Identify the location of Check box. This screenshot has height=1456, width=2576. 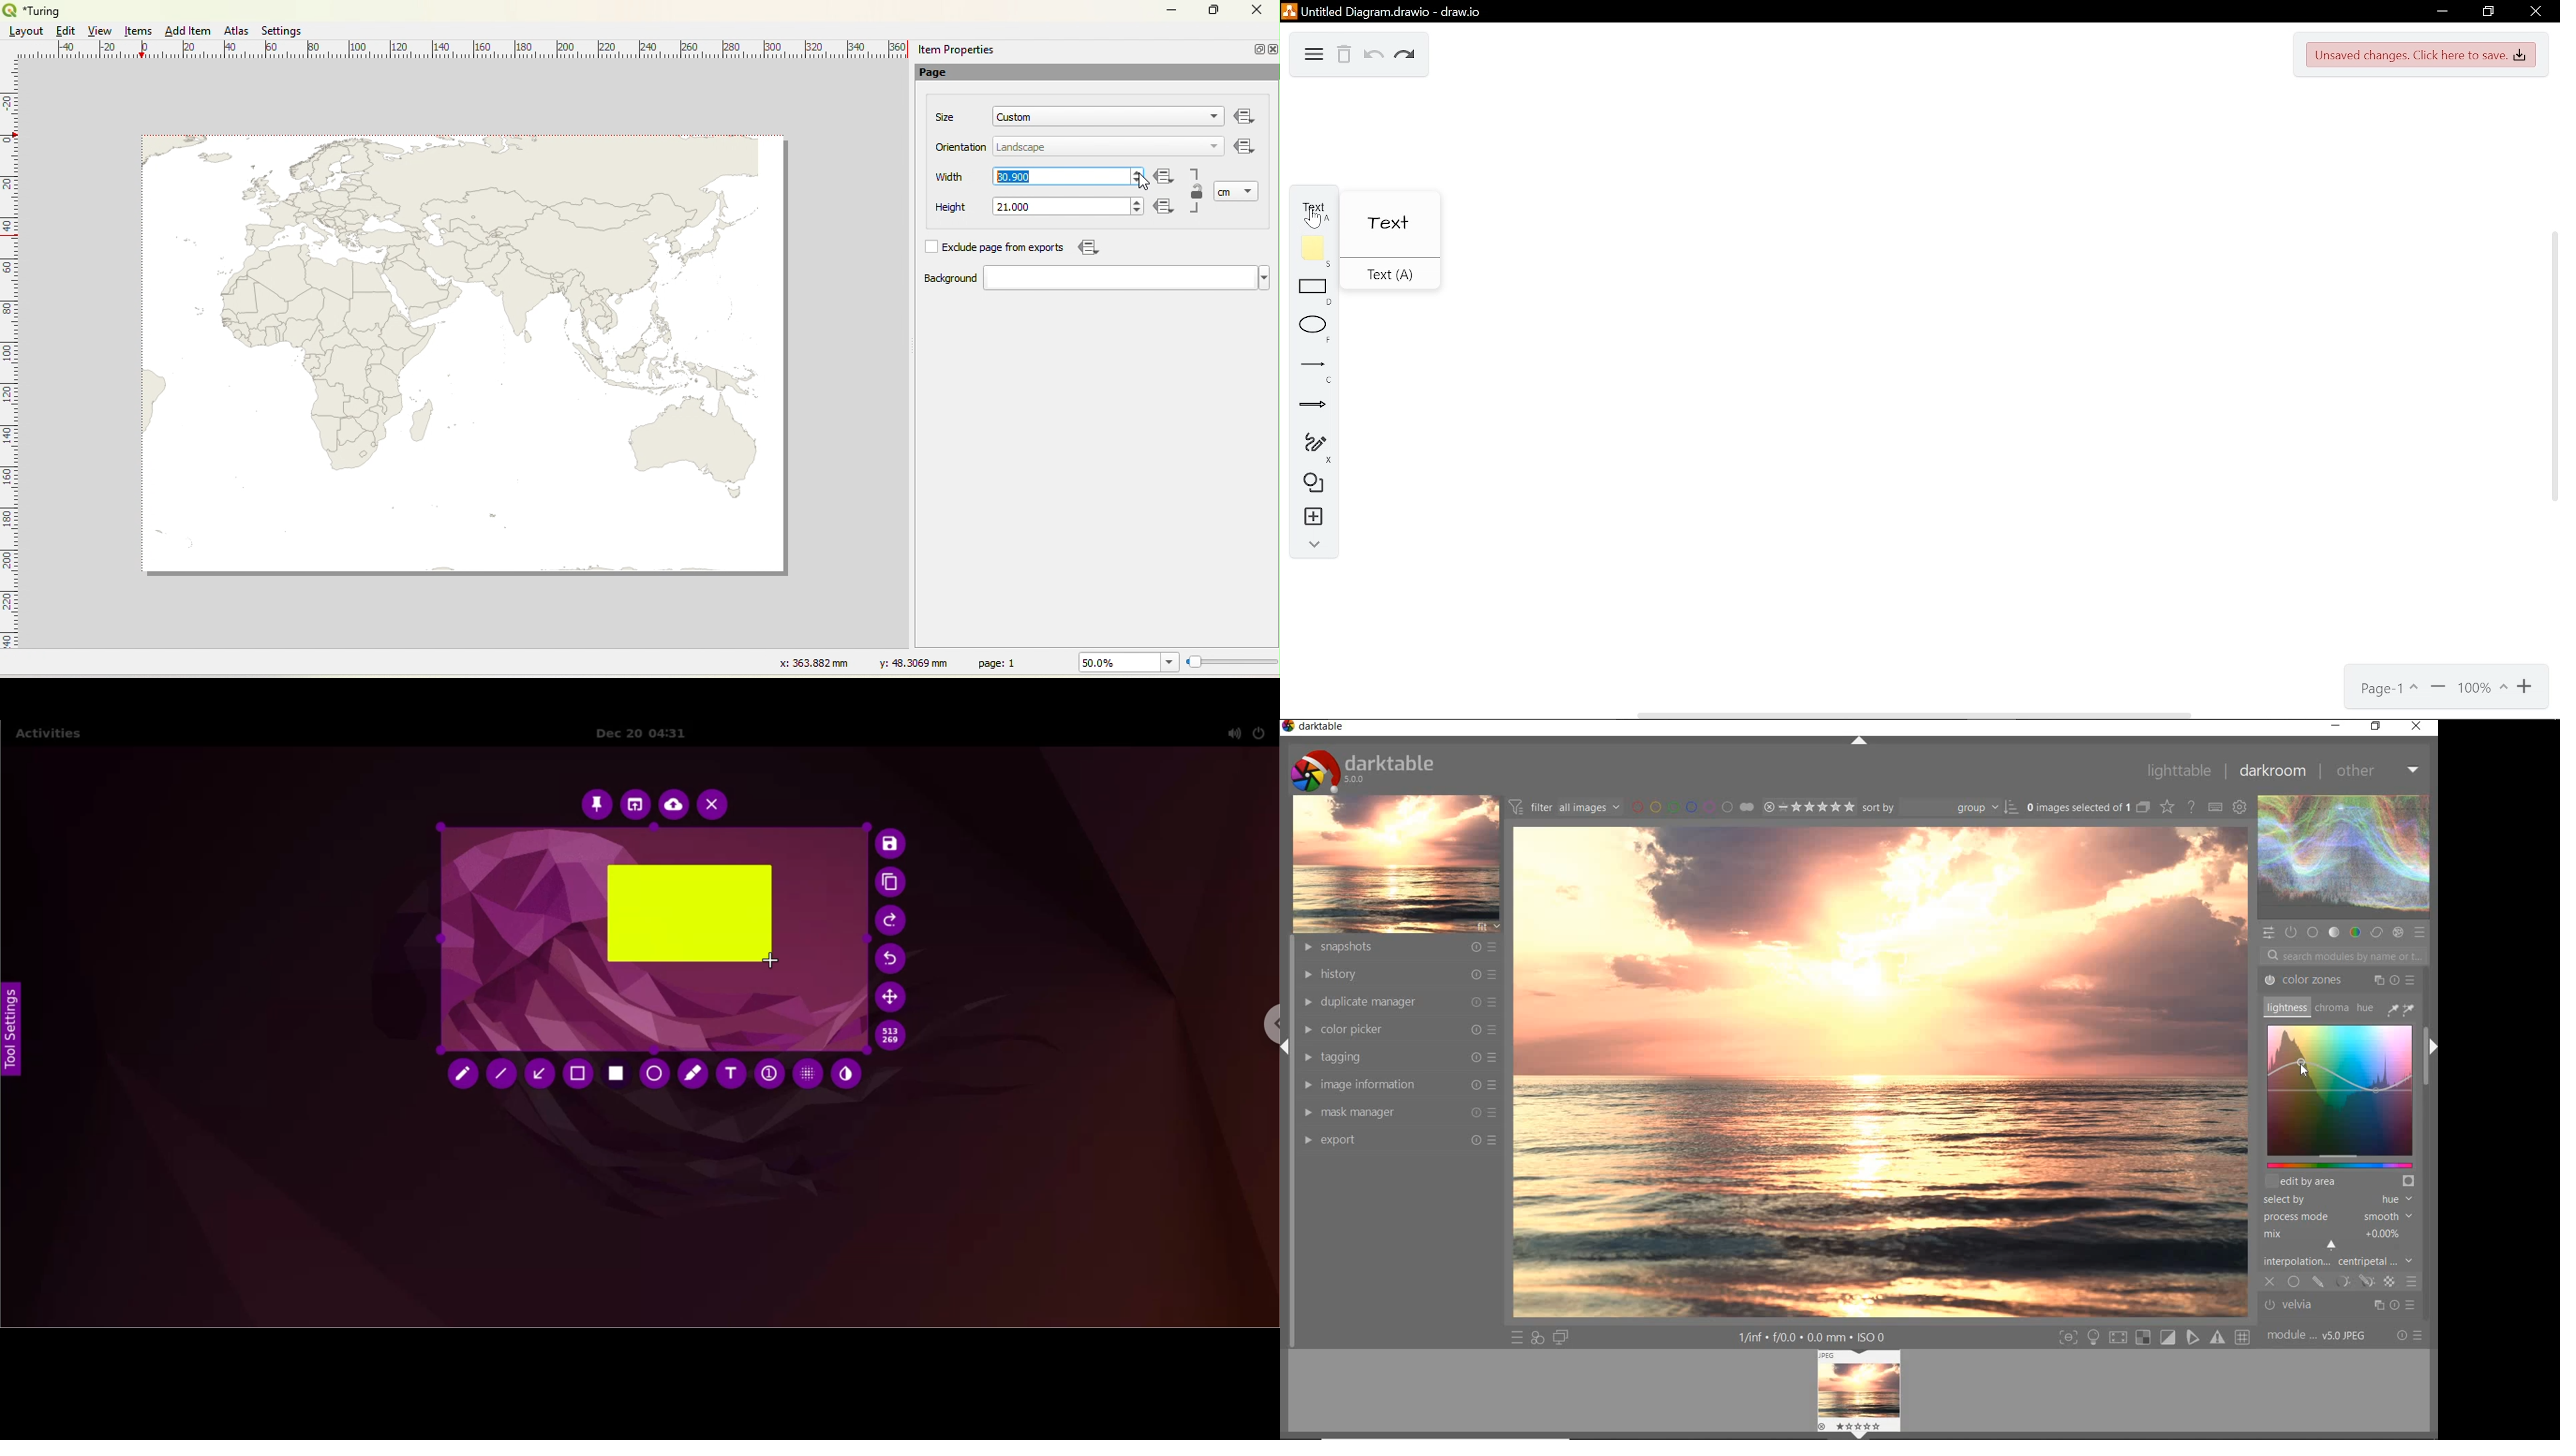
(930, 246).